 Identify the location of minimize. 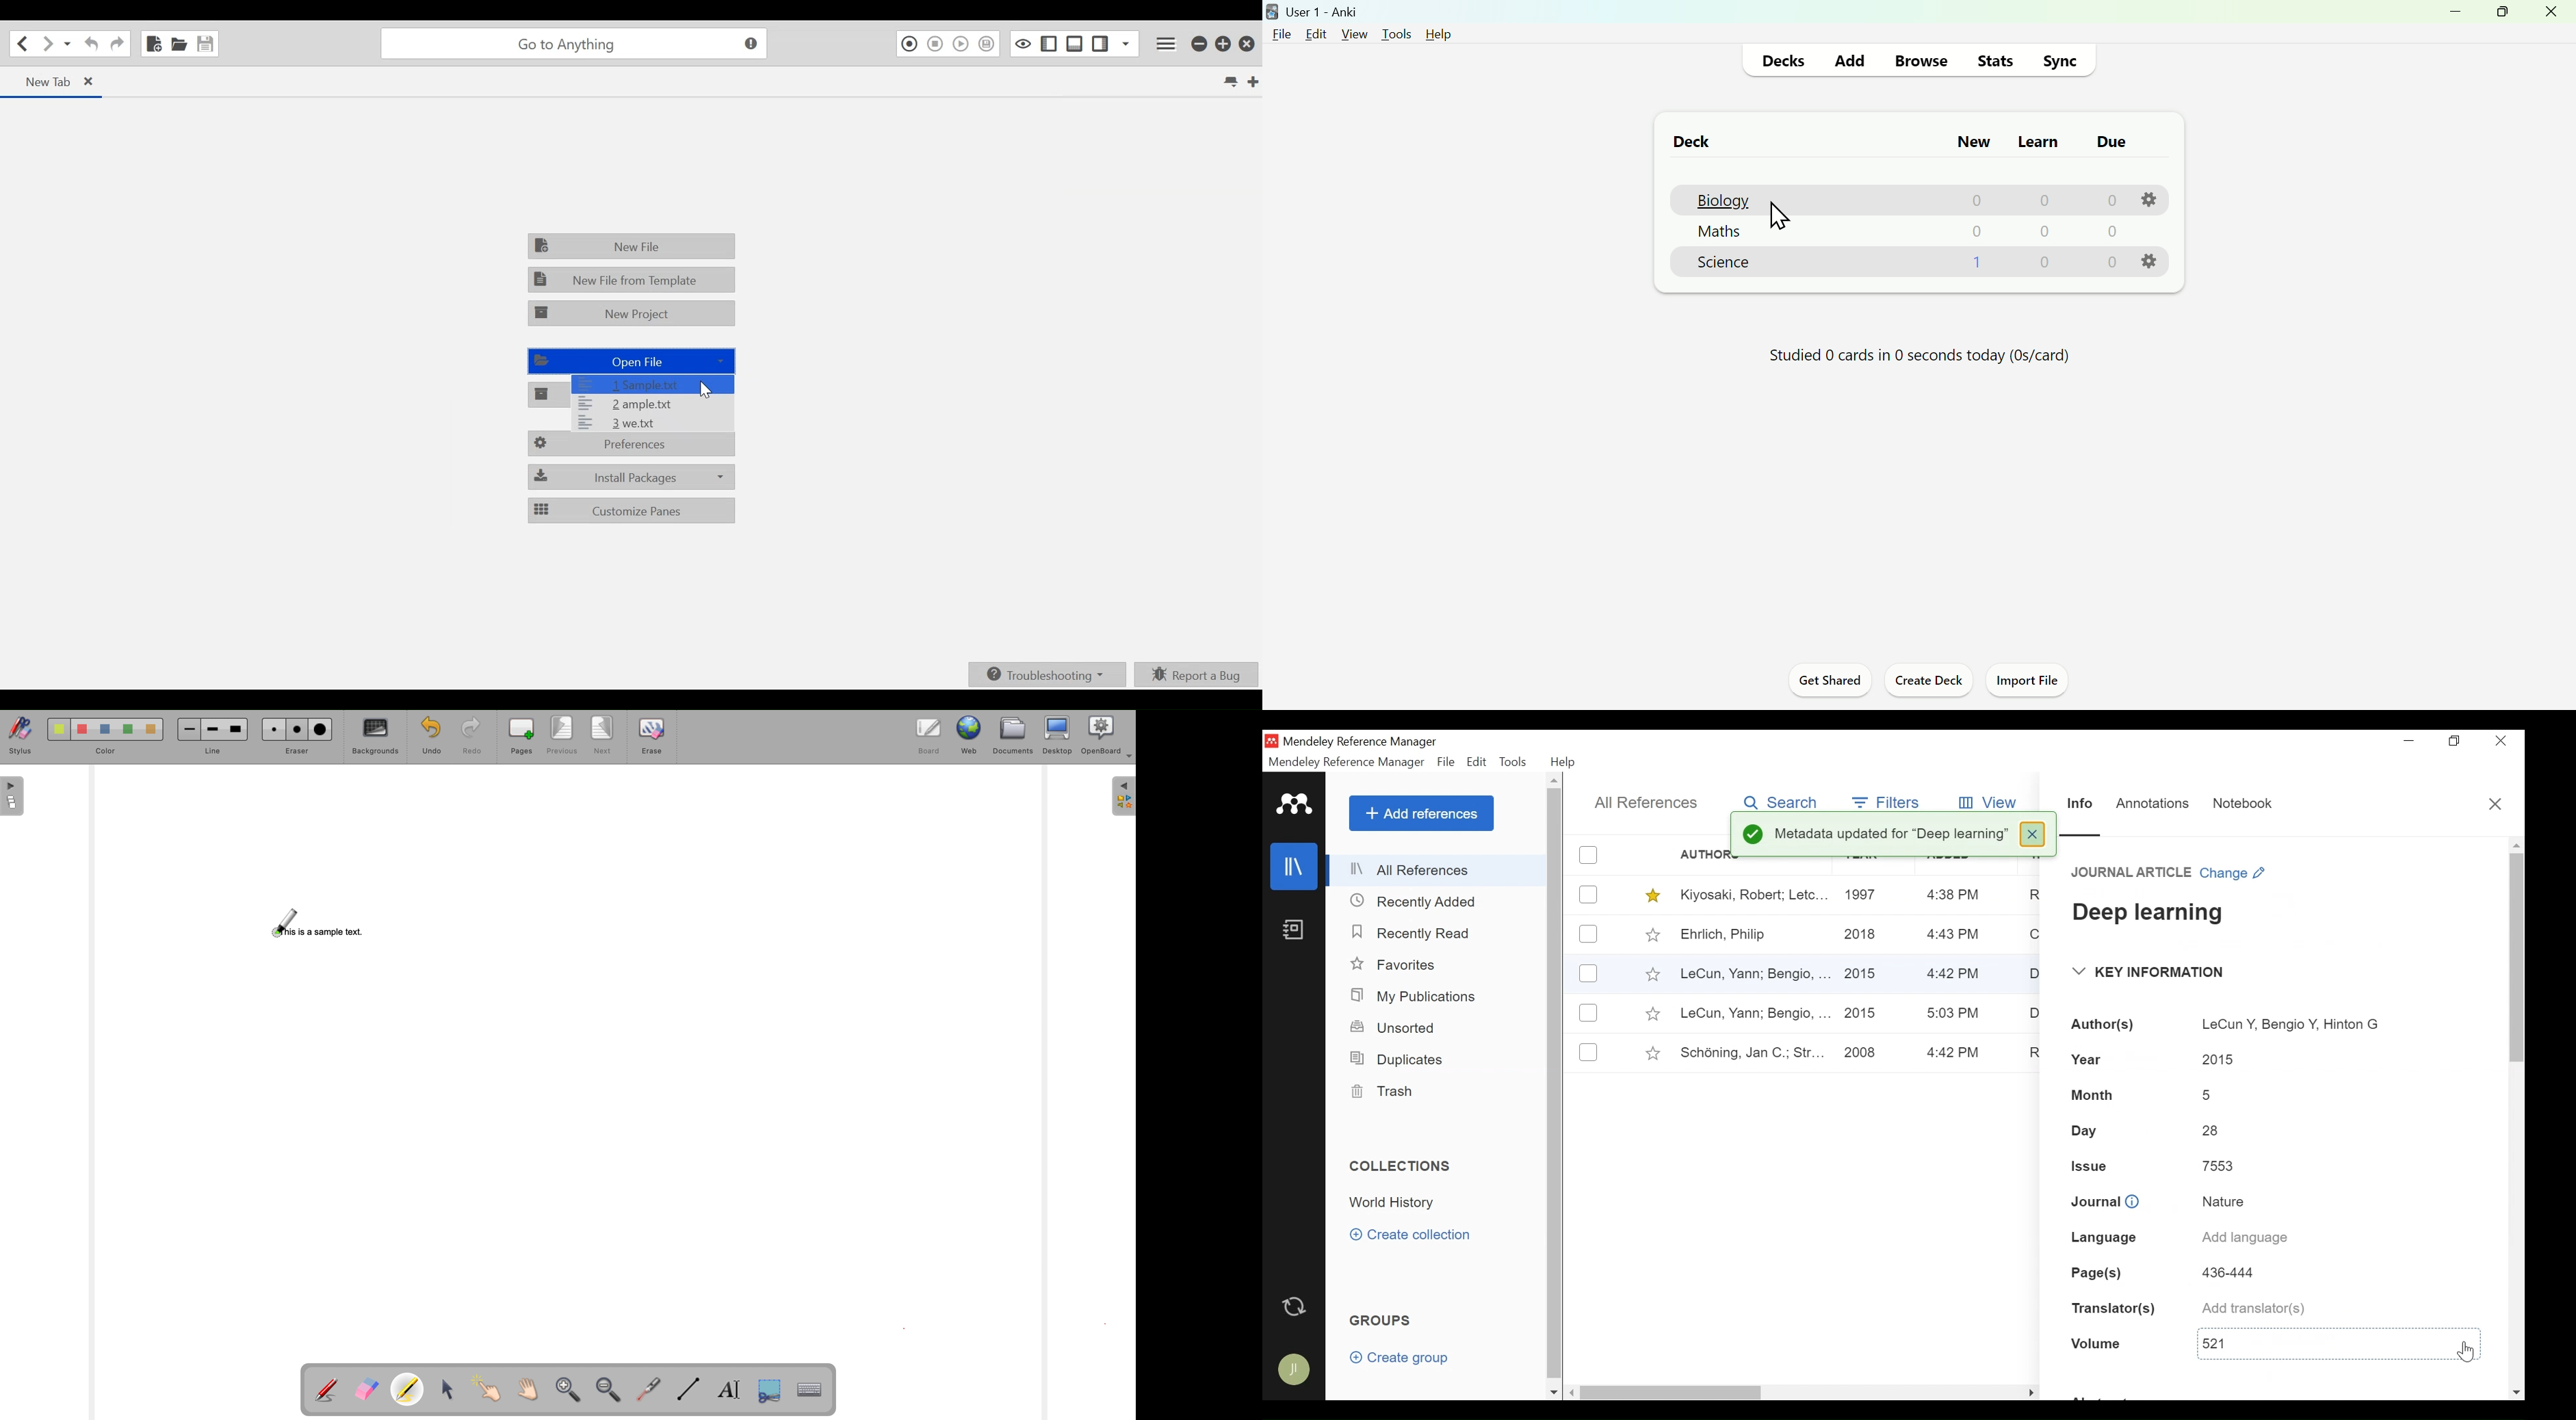
(2410, 740).